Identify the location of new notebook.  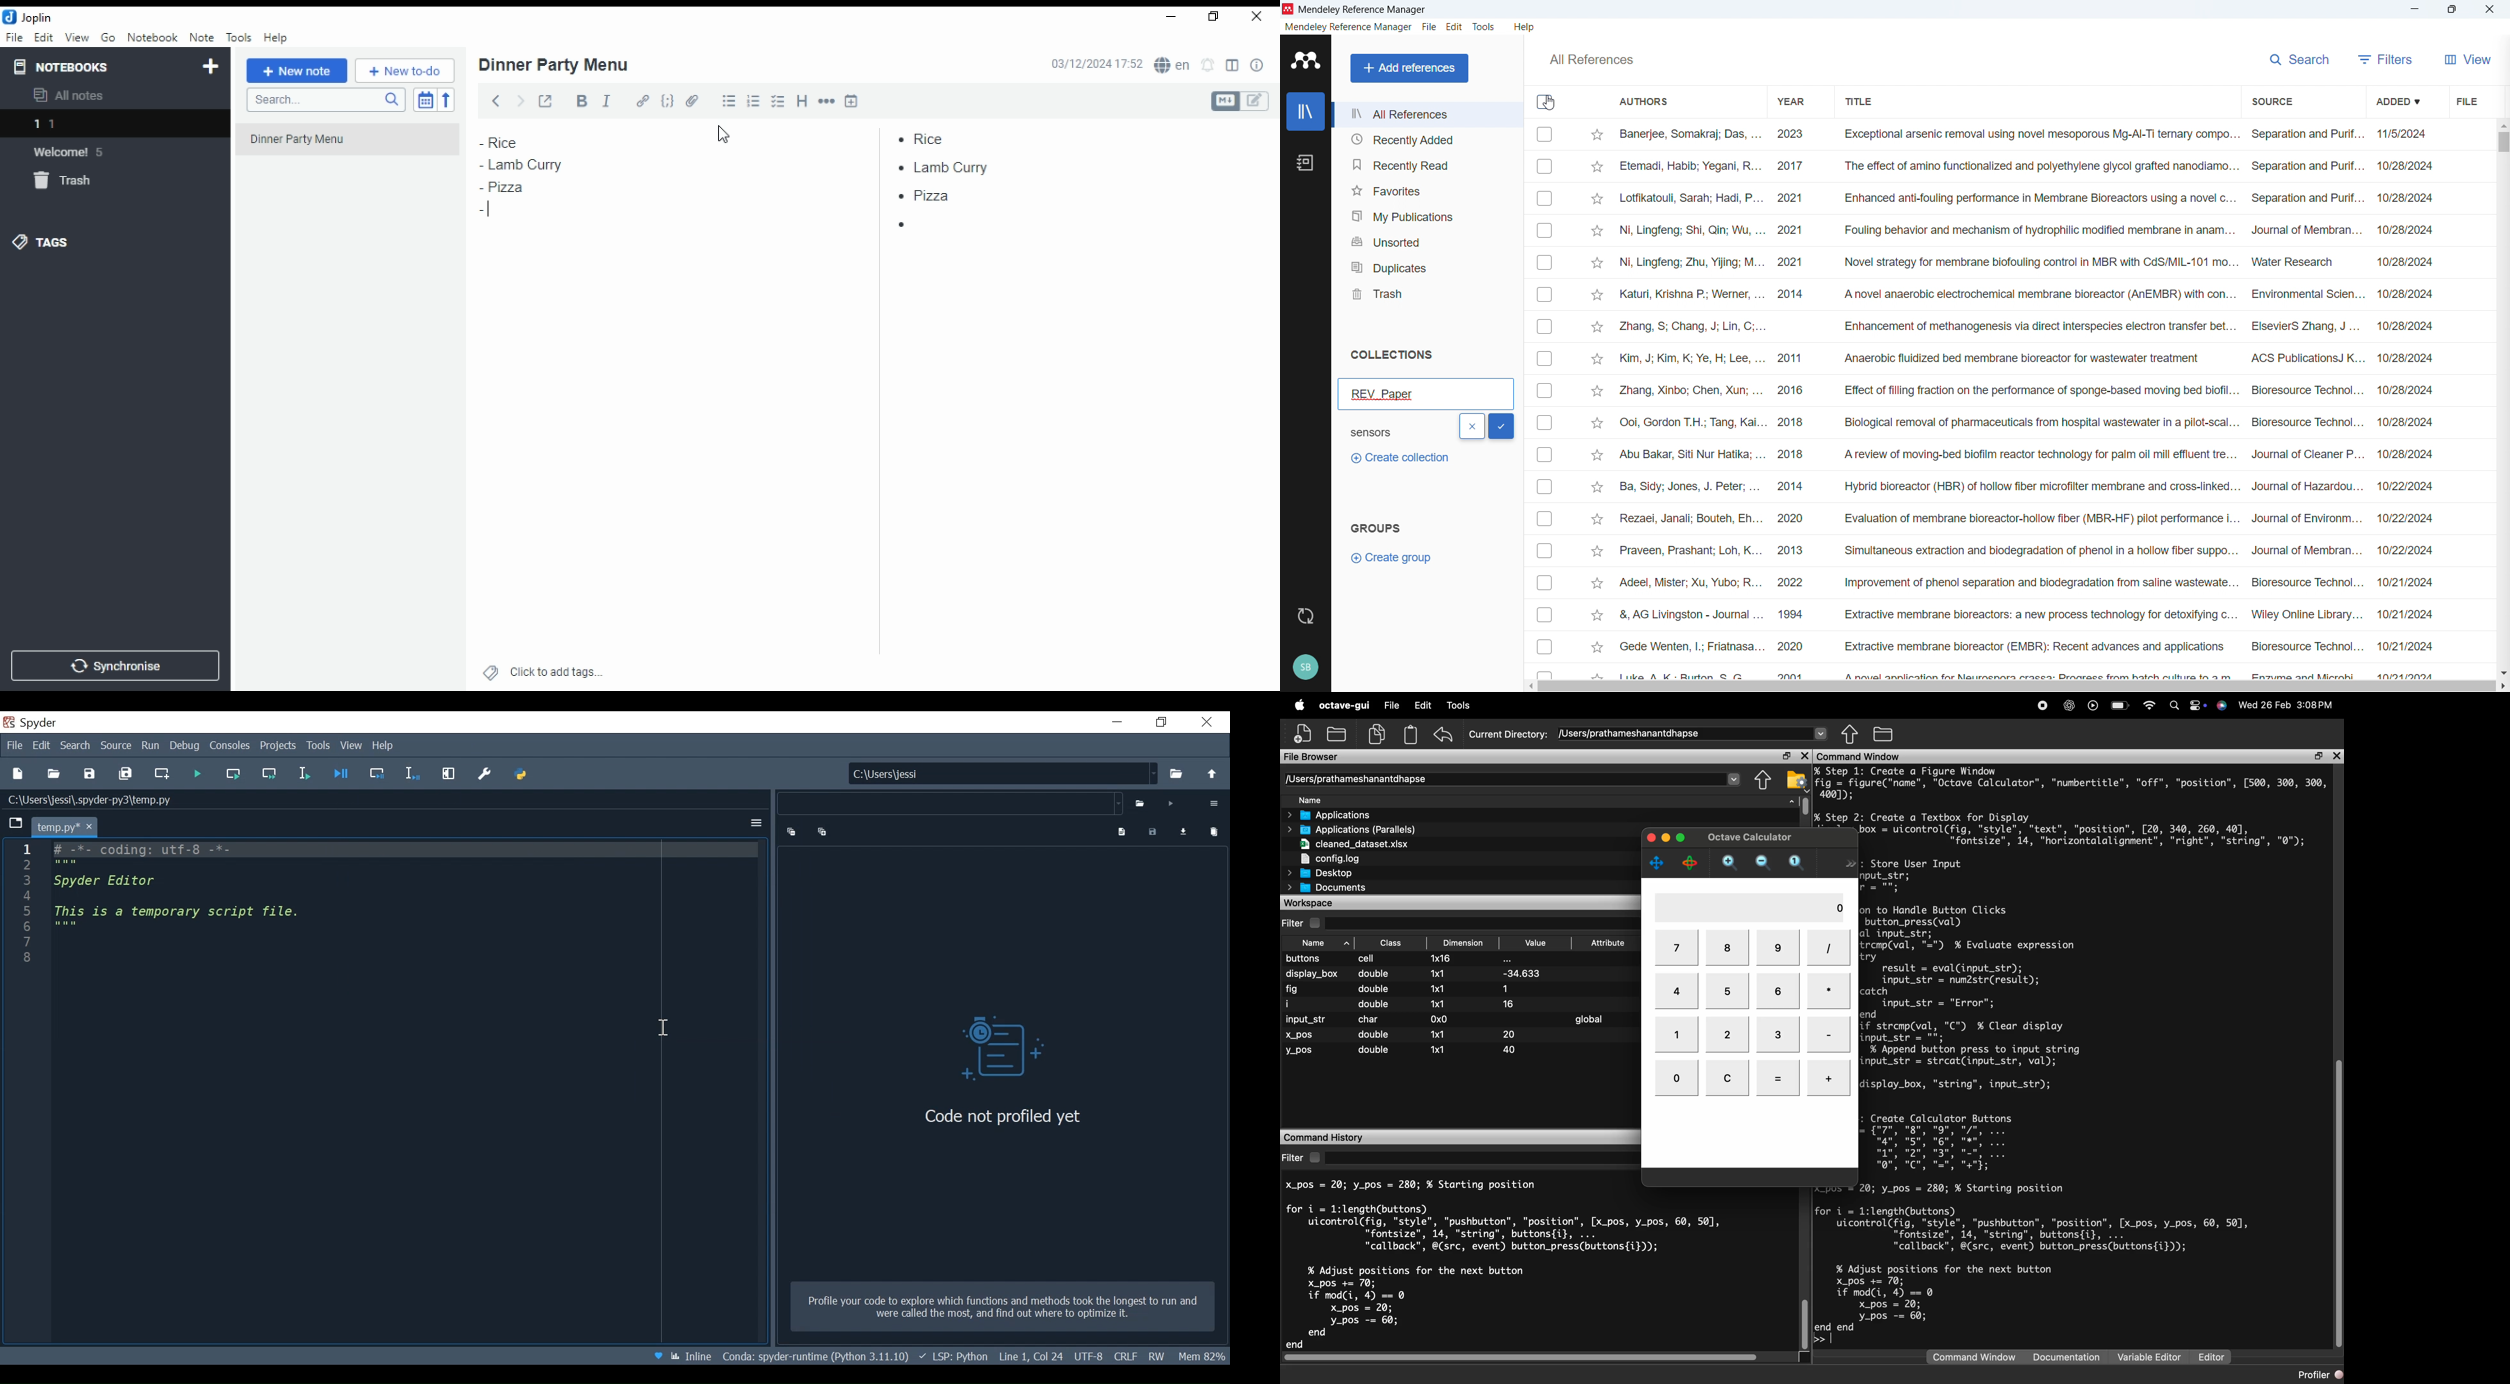
(211, 67).